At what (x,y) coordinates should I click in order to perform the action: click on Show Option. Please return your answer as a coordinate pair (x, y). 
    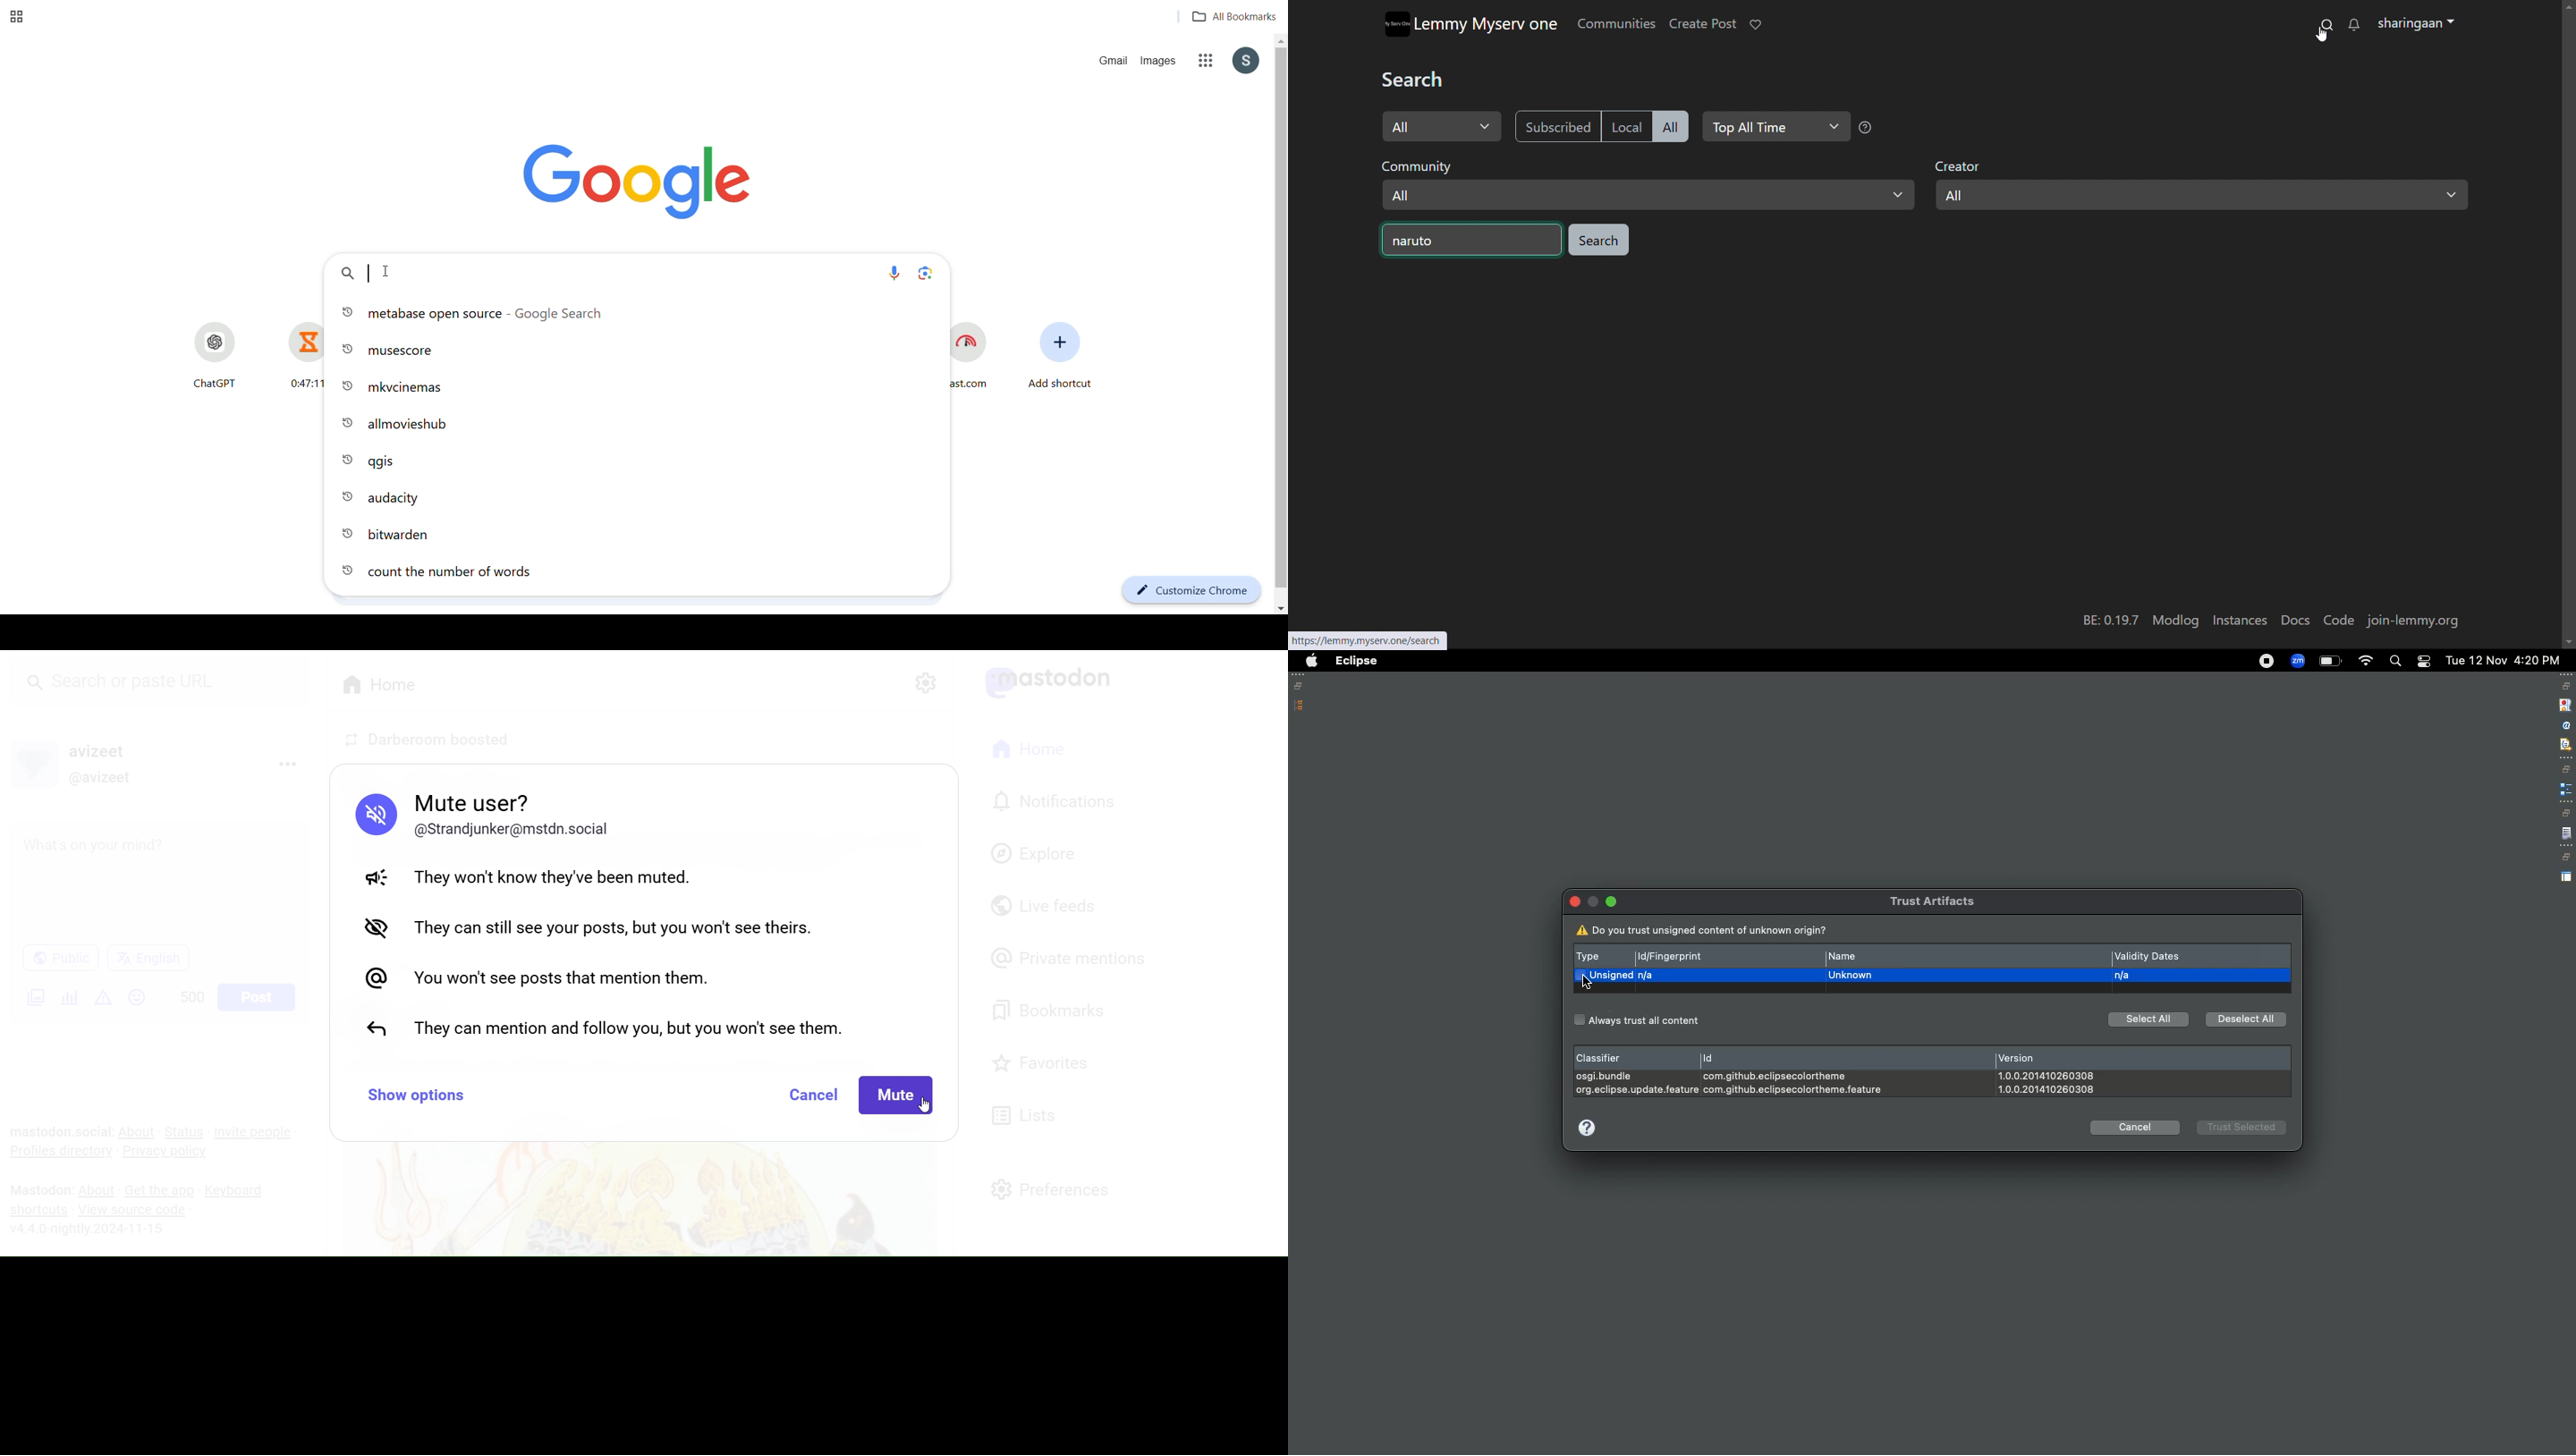
    Looking at the image, I should click on (418, 1091).